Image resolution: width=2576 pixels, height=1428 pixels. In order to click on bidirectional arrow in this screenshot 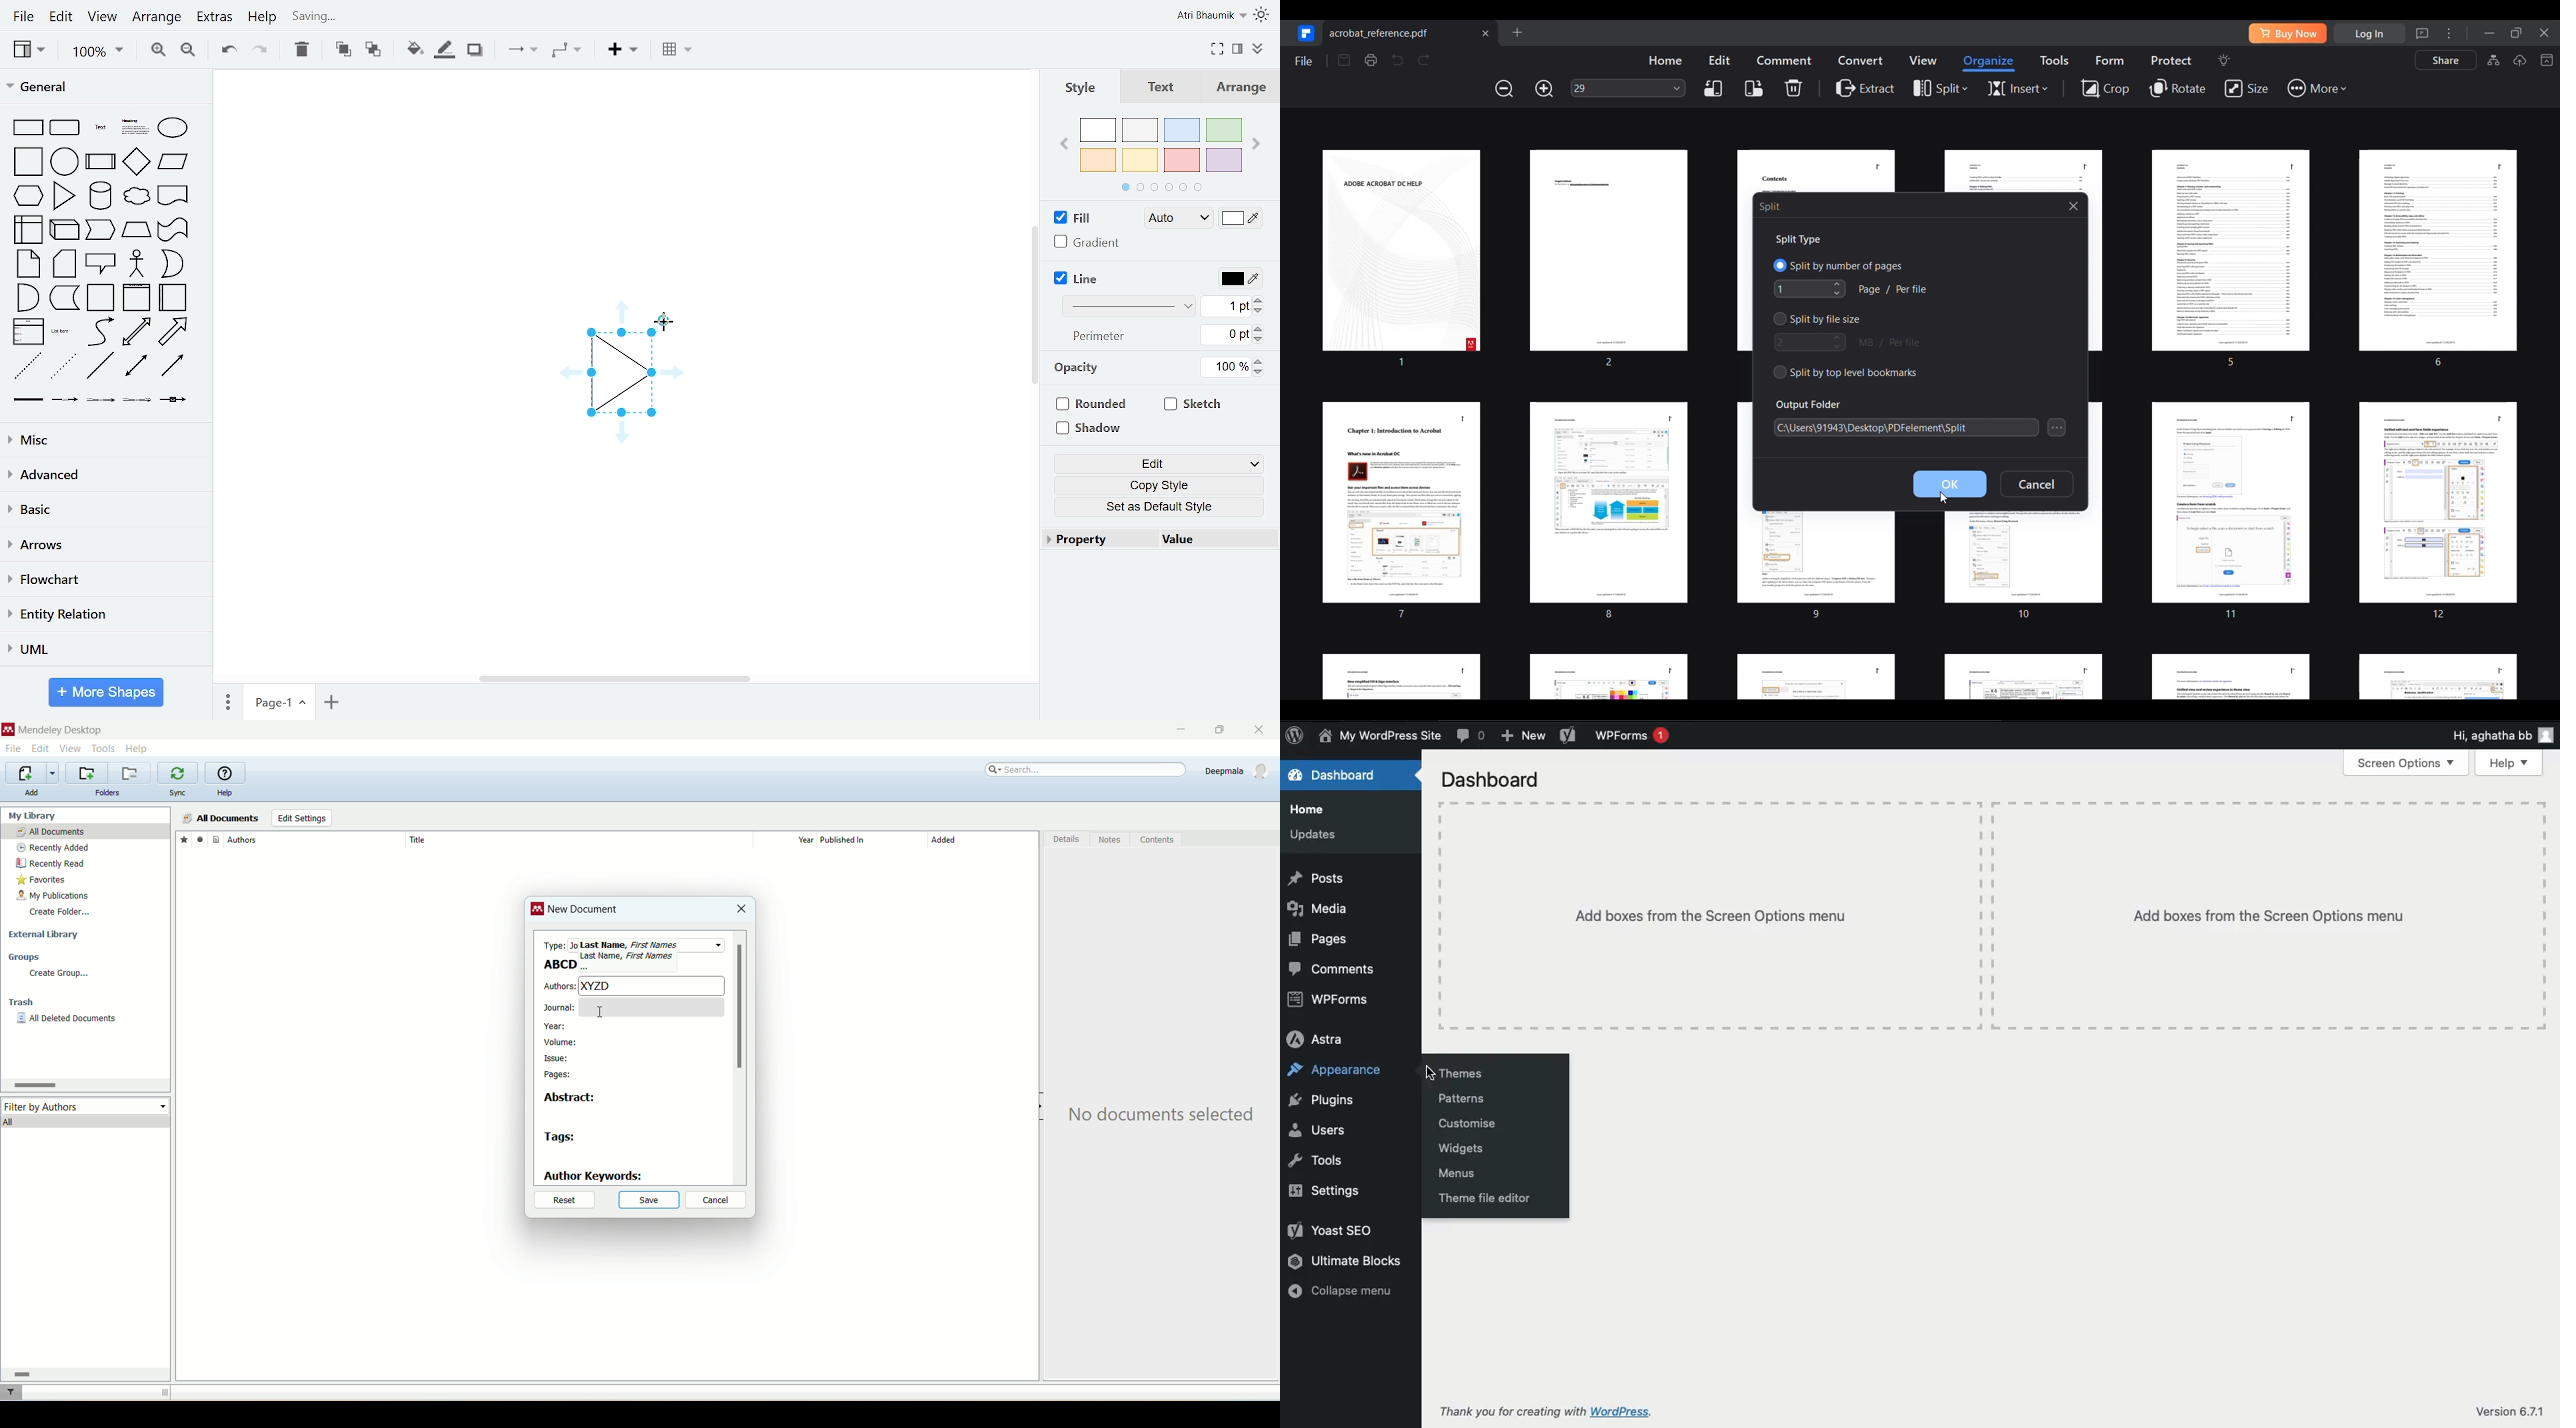, I will do `click(135, 367)`.